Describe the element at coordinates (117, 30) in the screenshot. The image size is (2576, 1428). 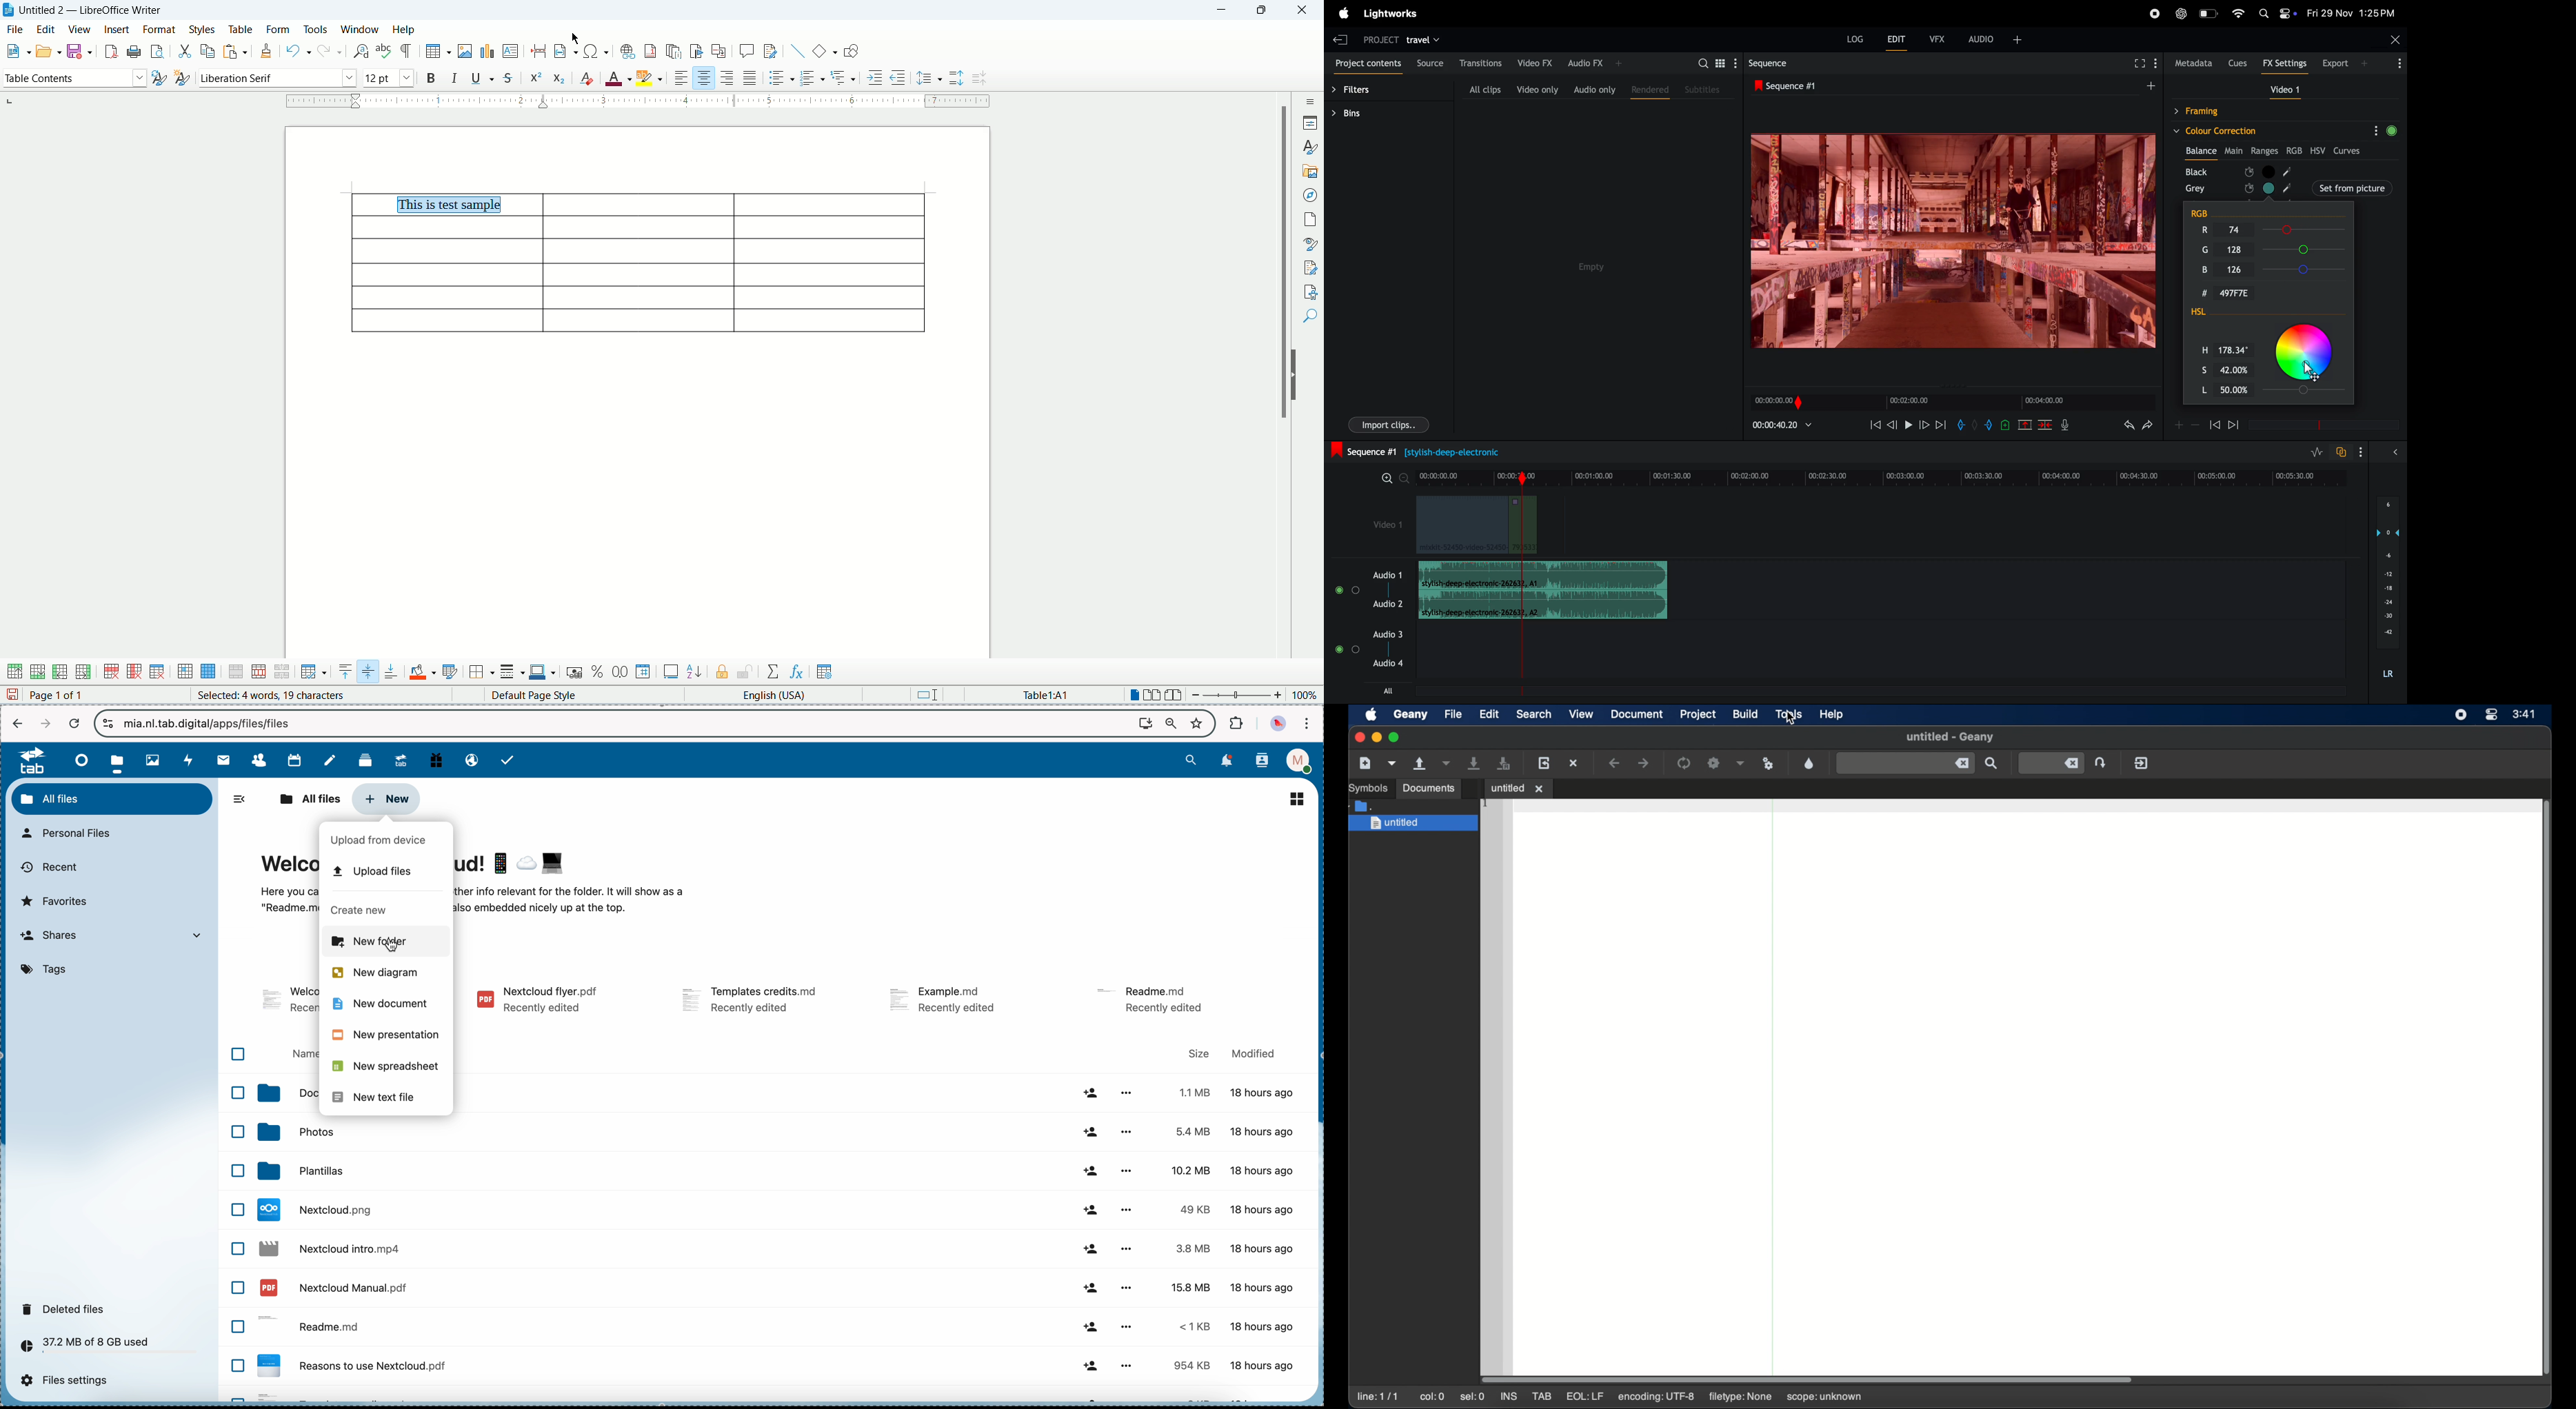
I see `insert` at that location.